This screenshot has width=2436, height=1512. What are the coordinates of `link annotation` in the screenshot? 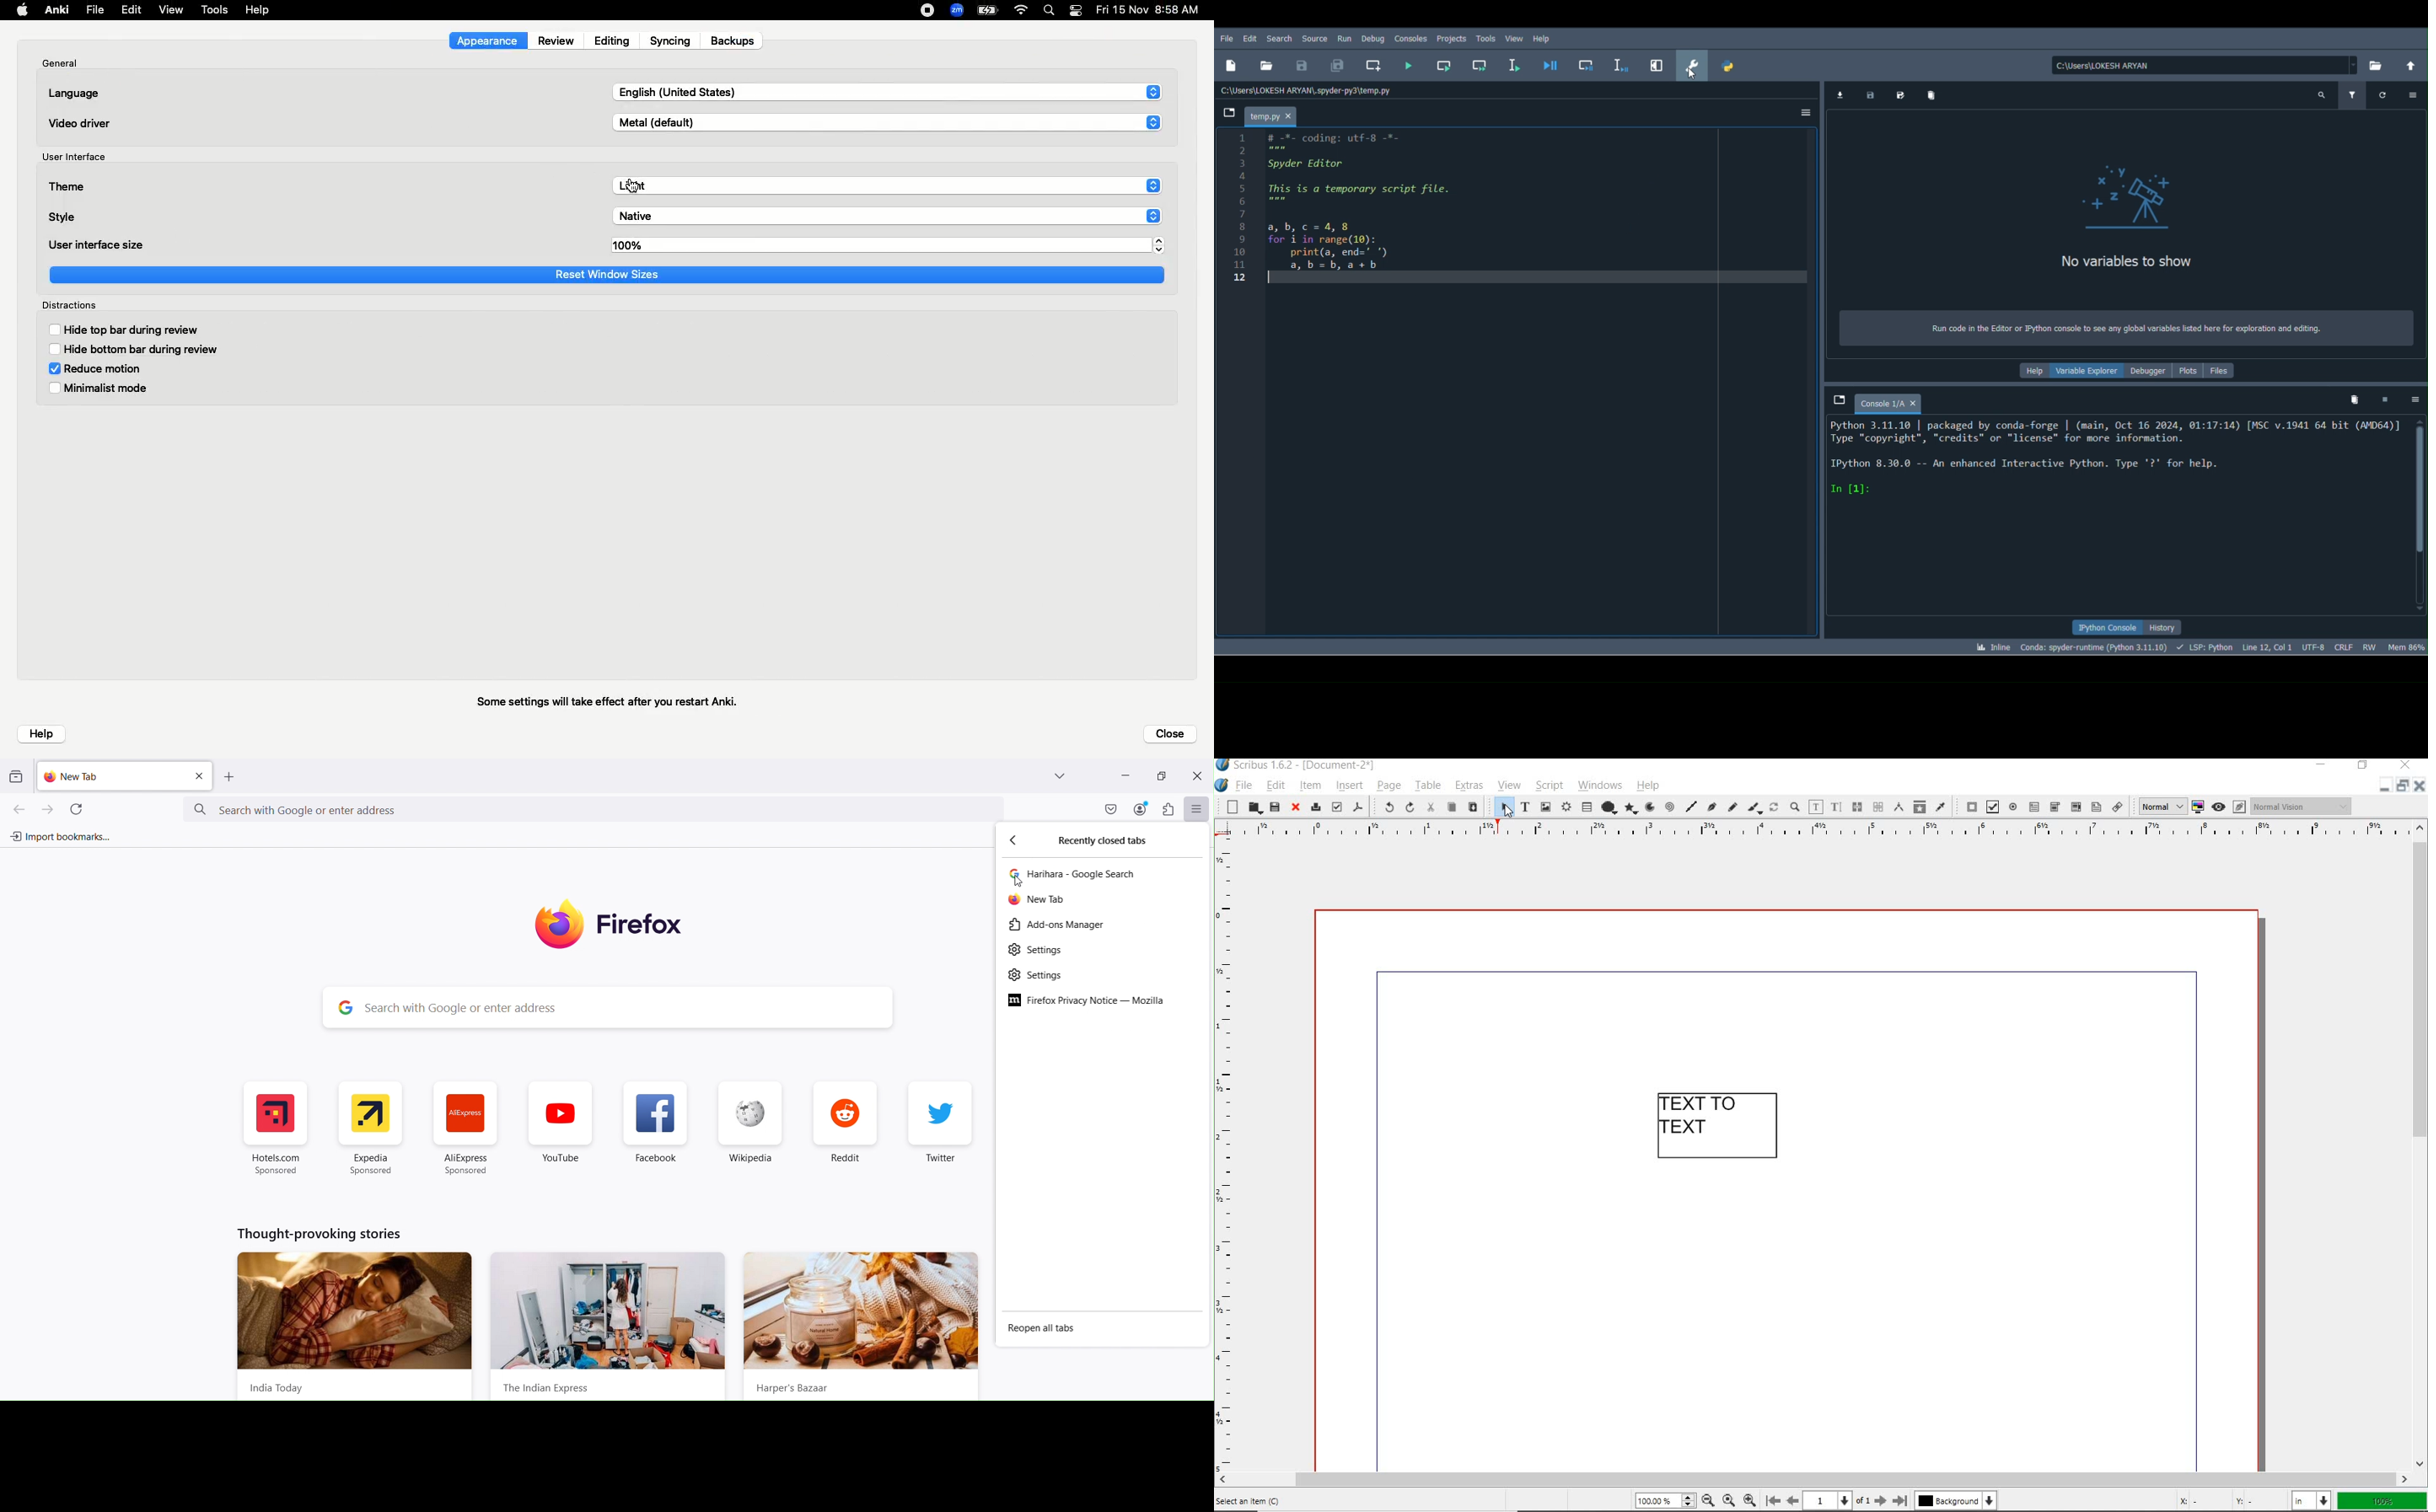 It's located at (2116, 806).